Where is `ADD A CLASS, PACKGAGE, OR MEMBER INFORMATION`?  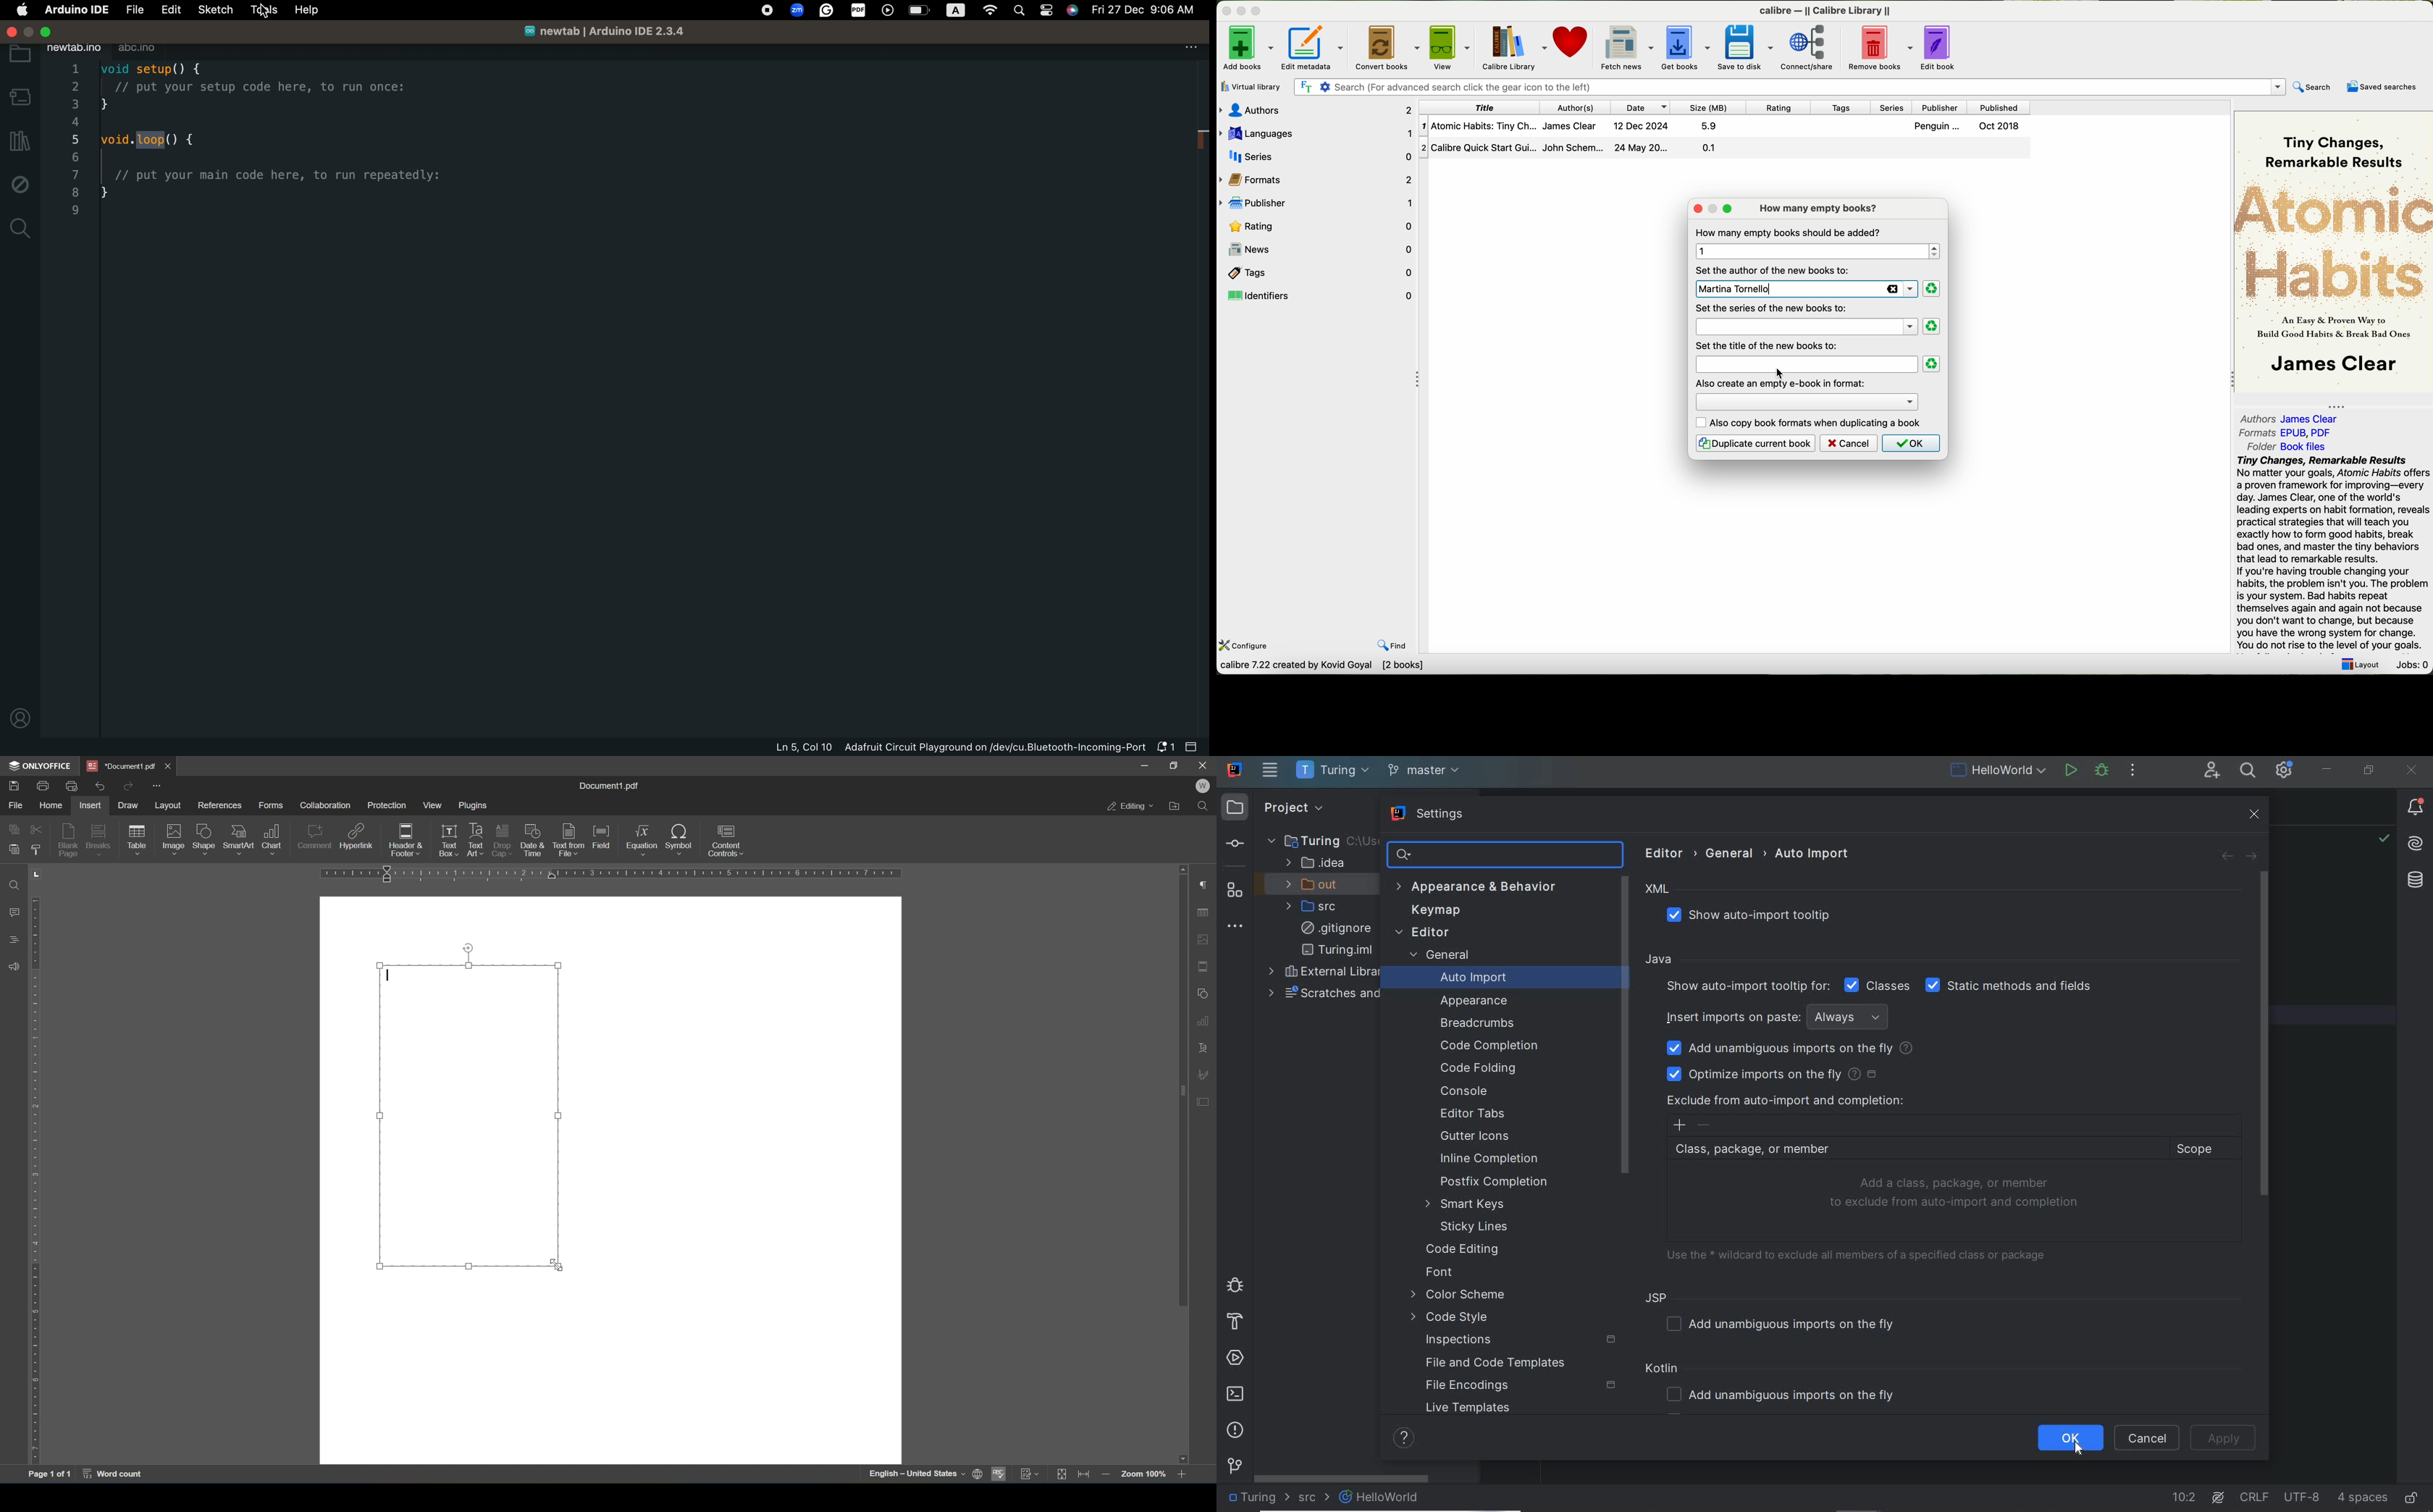 ADD A CLASS, PACKGAGE, OR MEMBER INFORMATION is located at coordinates (1957, 1193).